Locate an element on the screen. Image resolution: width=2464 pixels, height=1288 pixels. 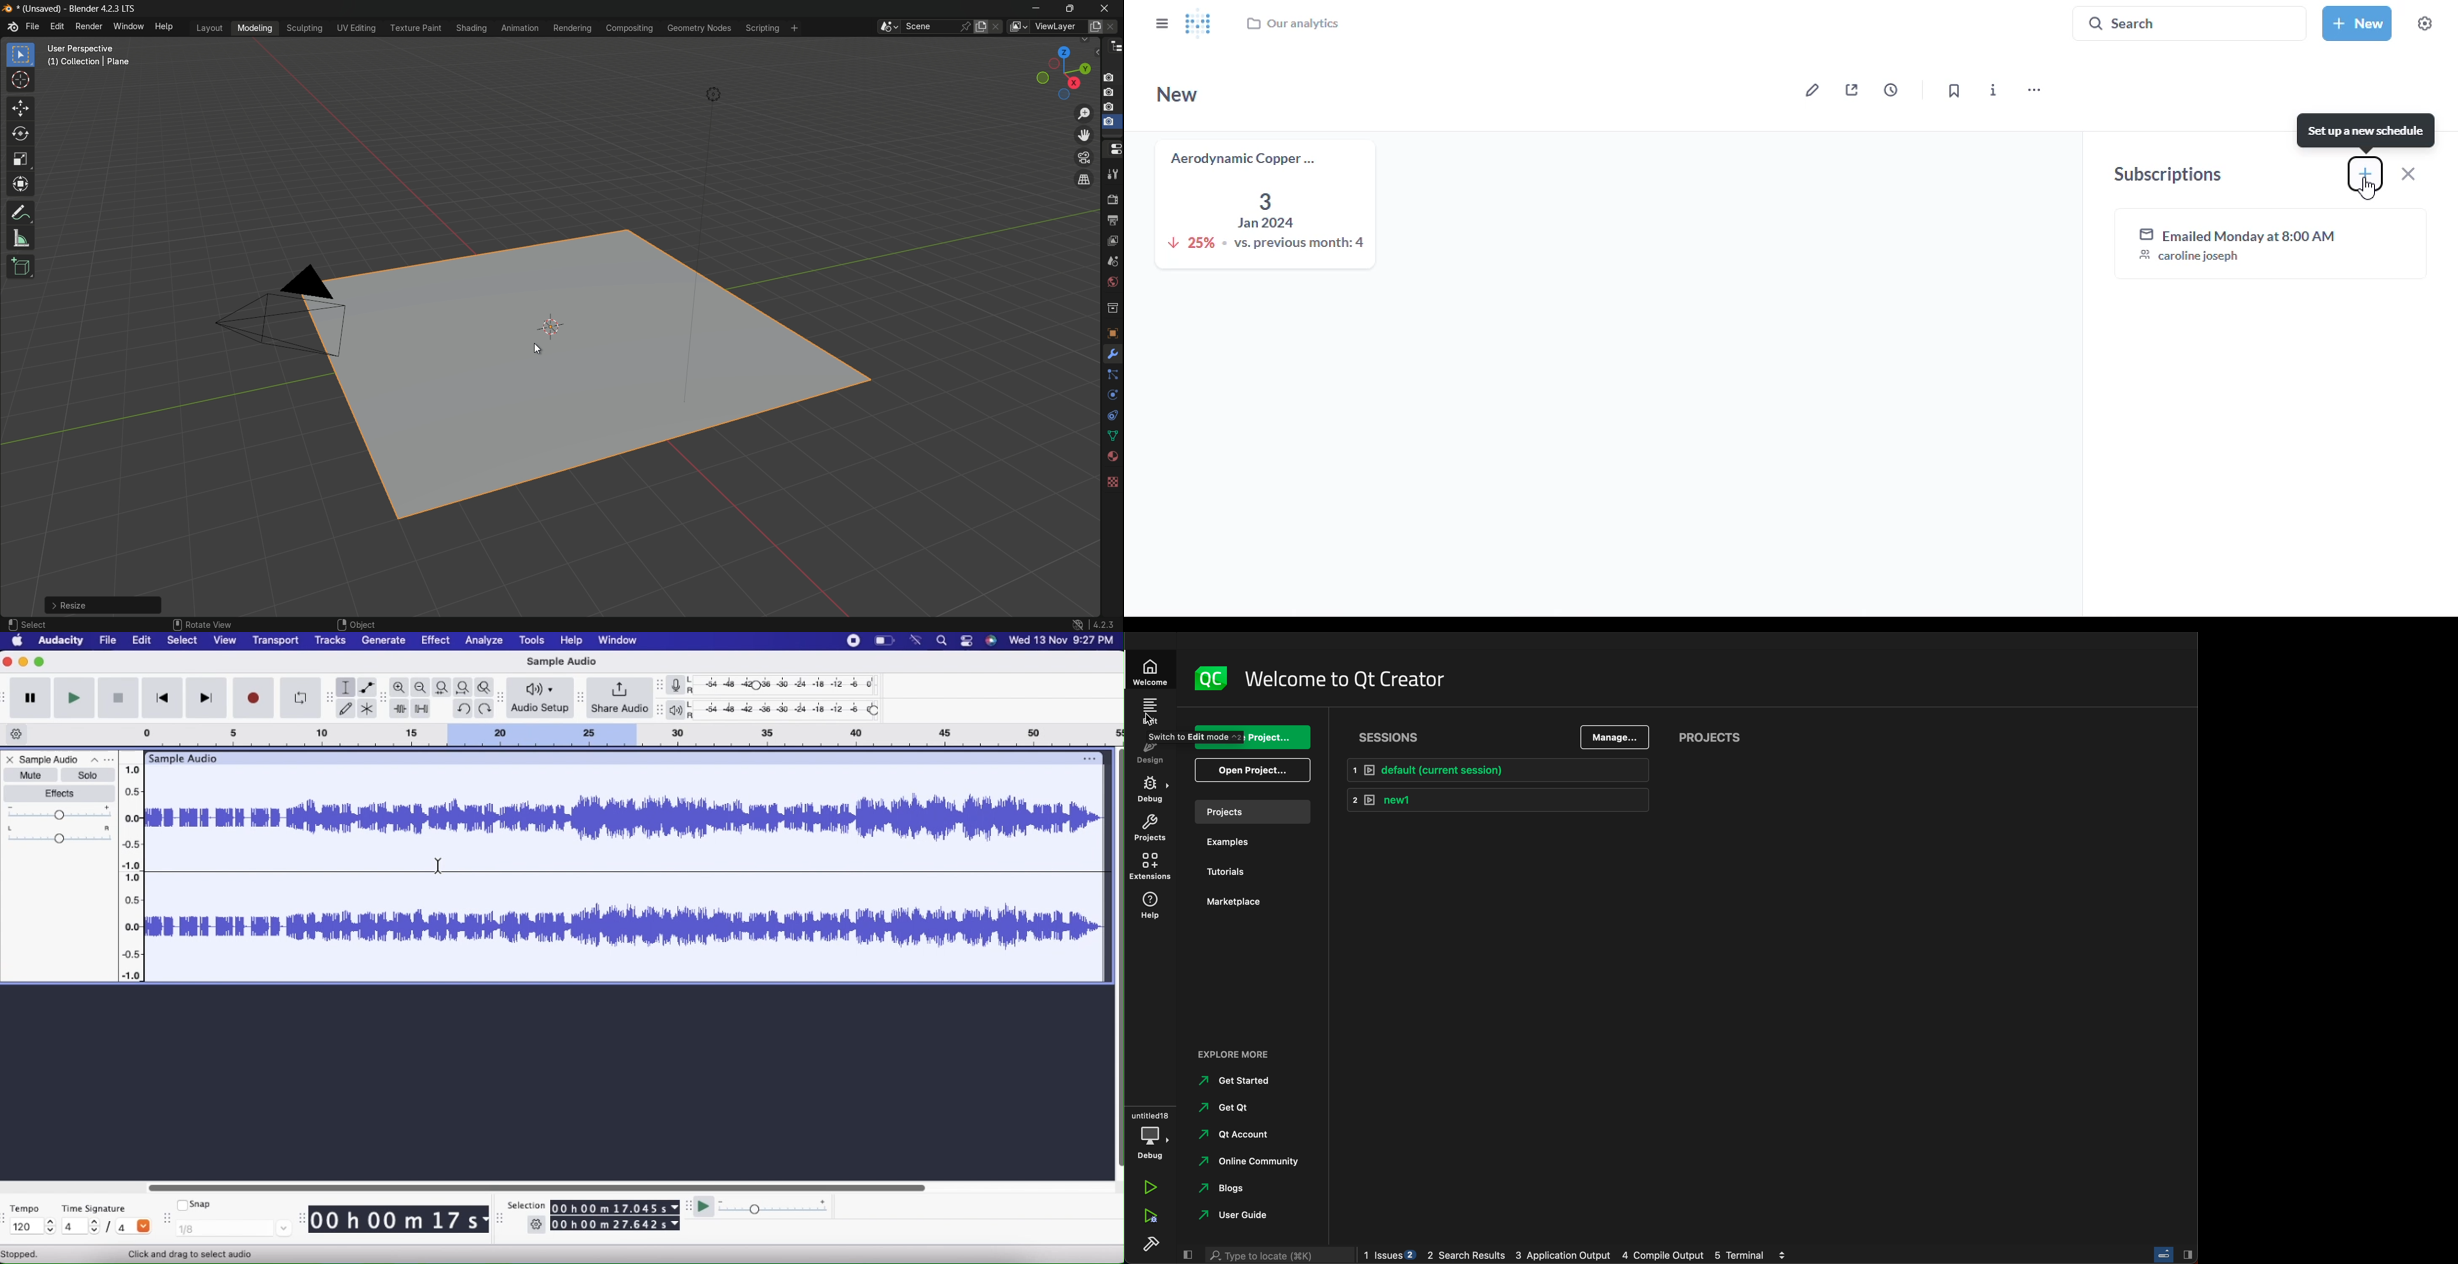
Home is located at coordinates (18, 640).